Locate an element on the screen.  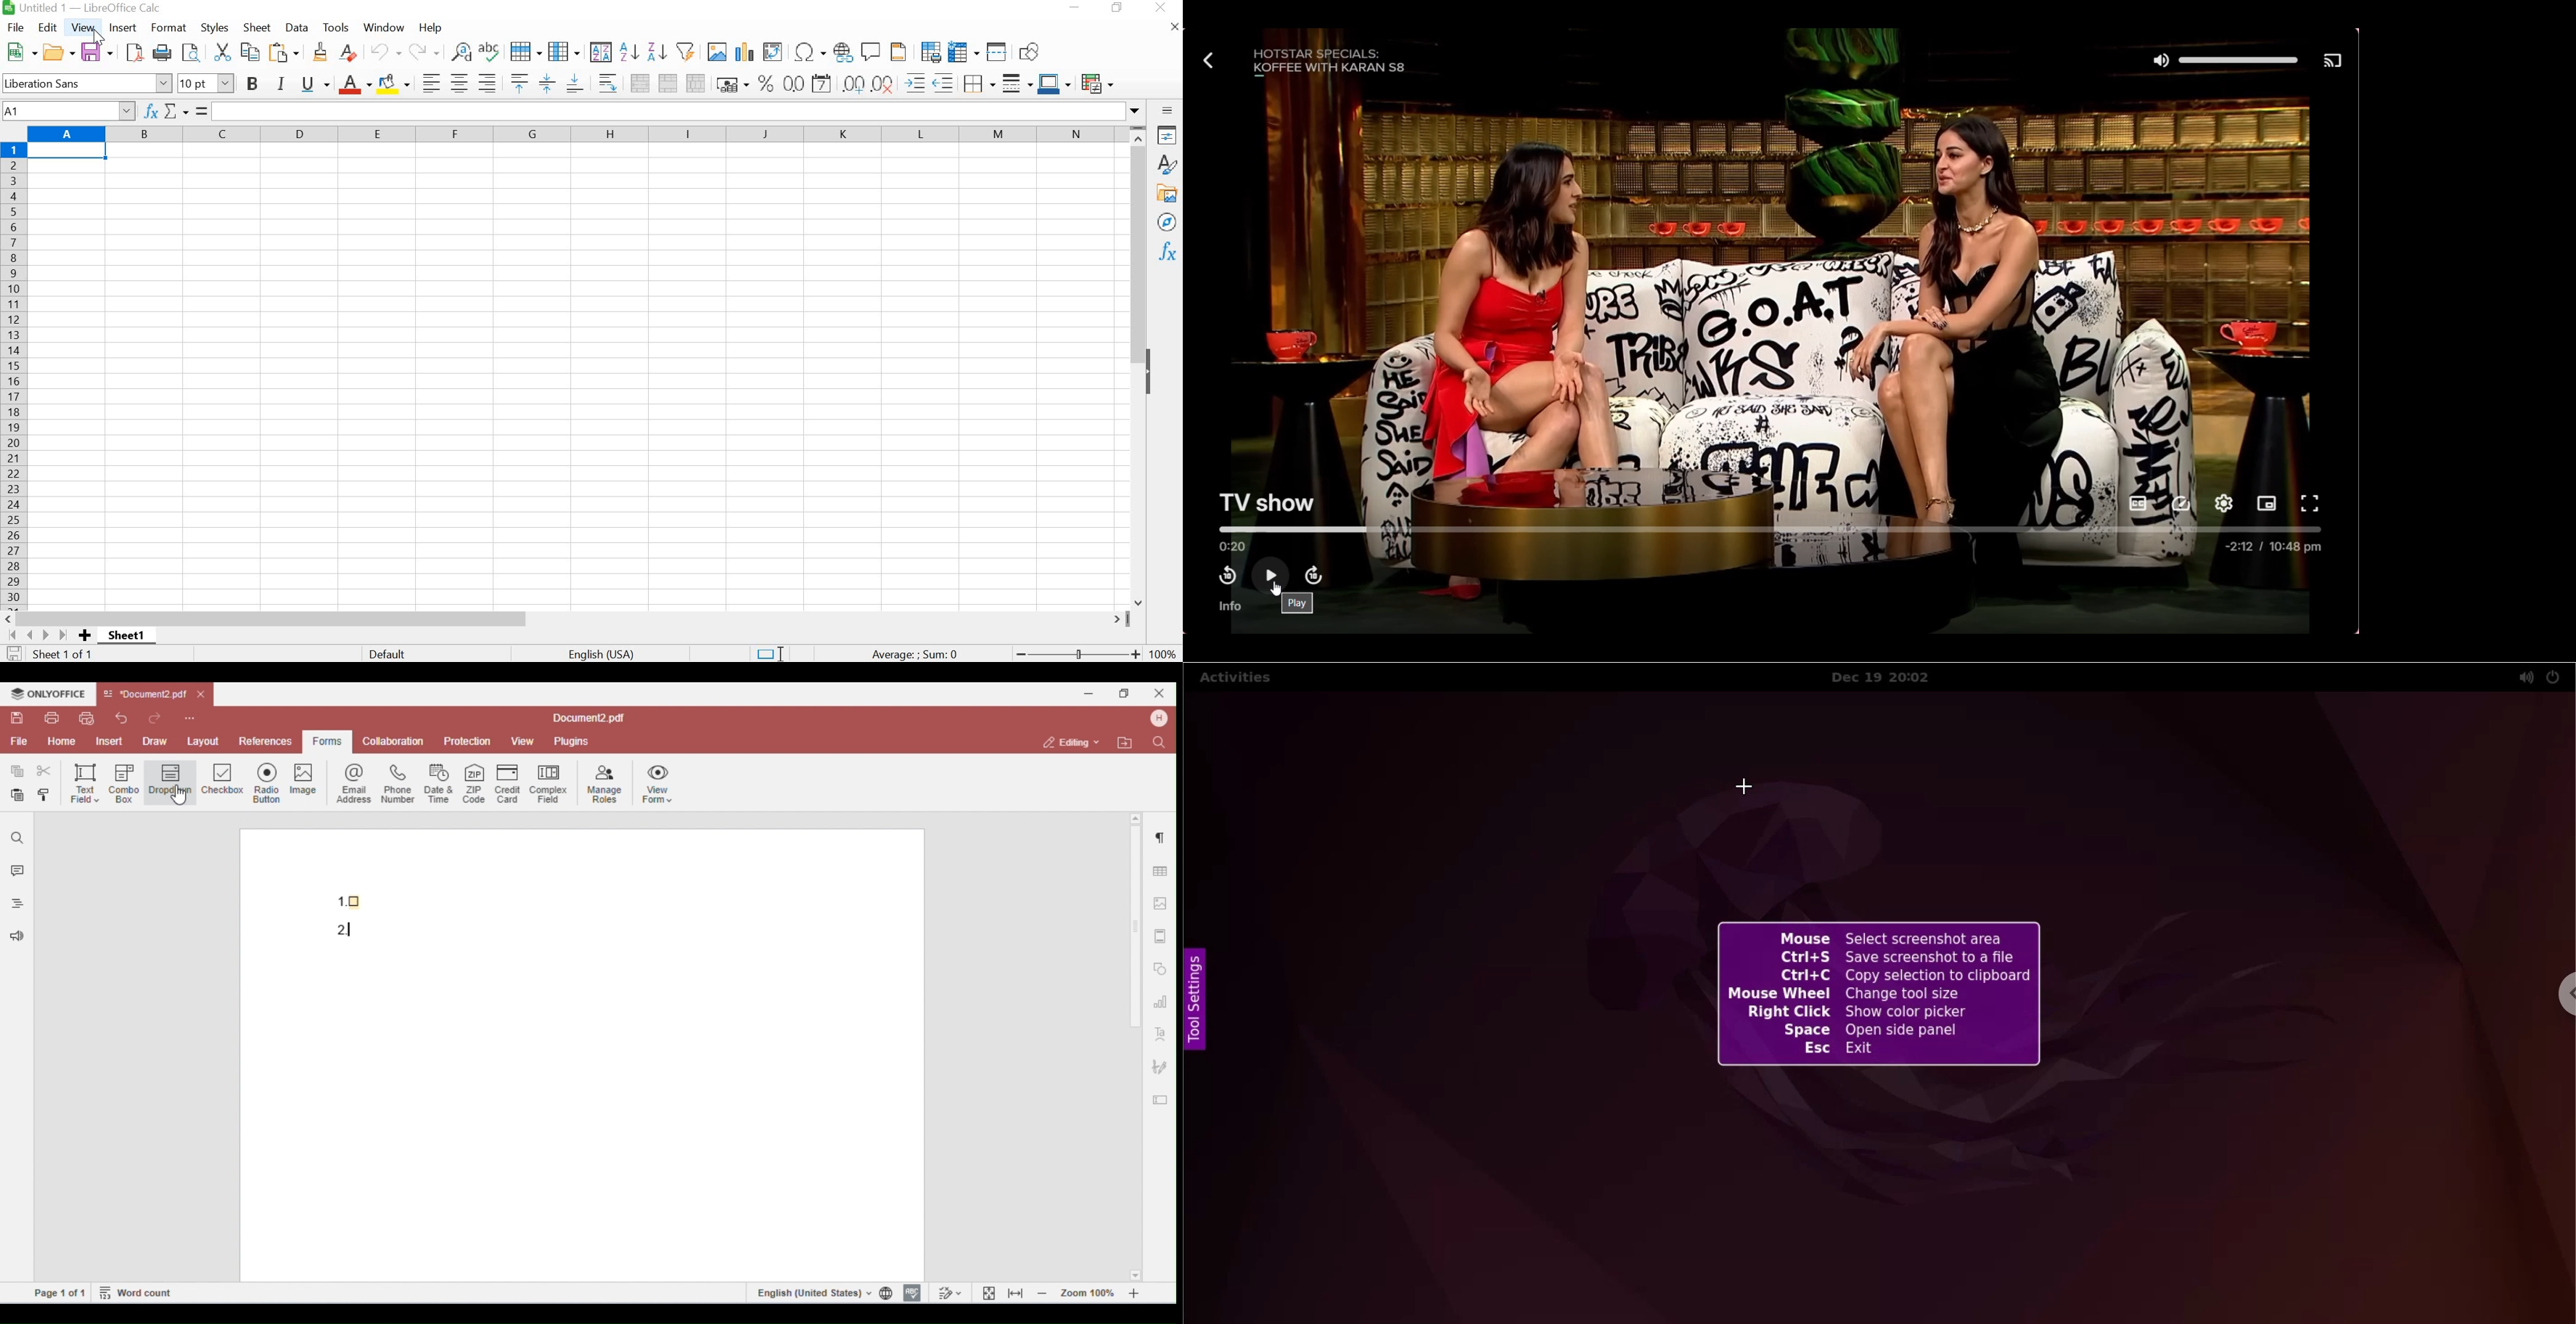
INSERT OR EDIT PIVOT TABLE is located at coordinates (773, 52).